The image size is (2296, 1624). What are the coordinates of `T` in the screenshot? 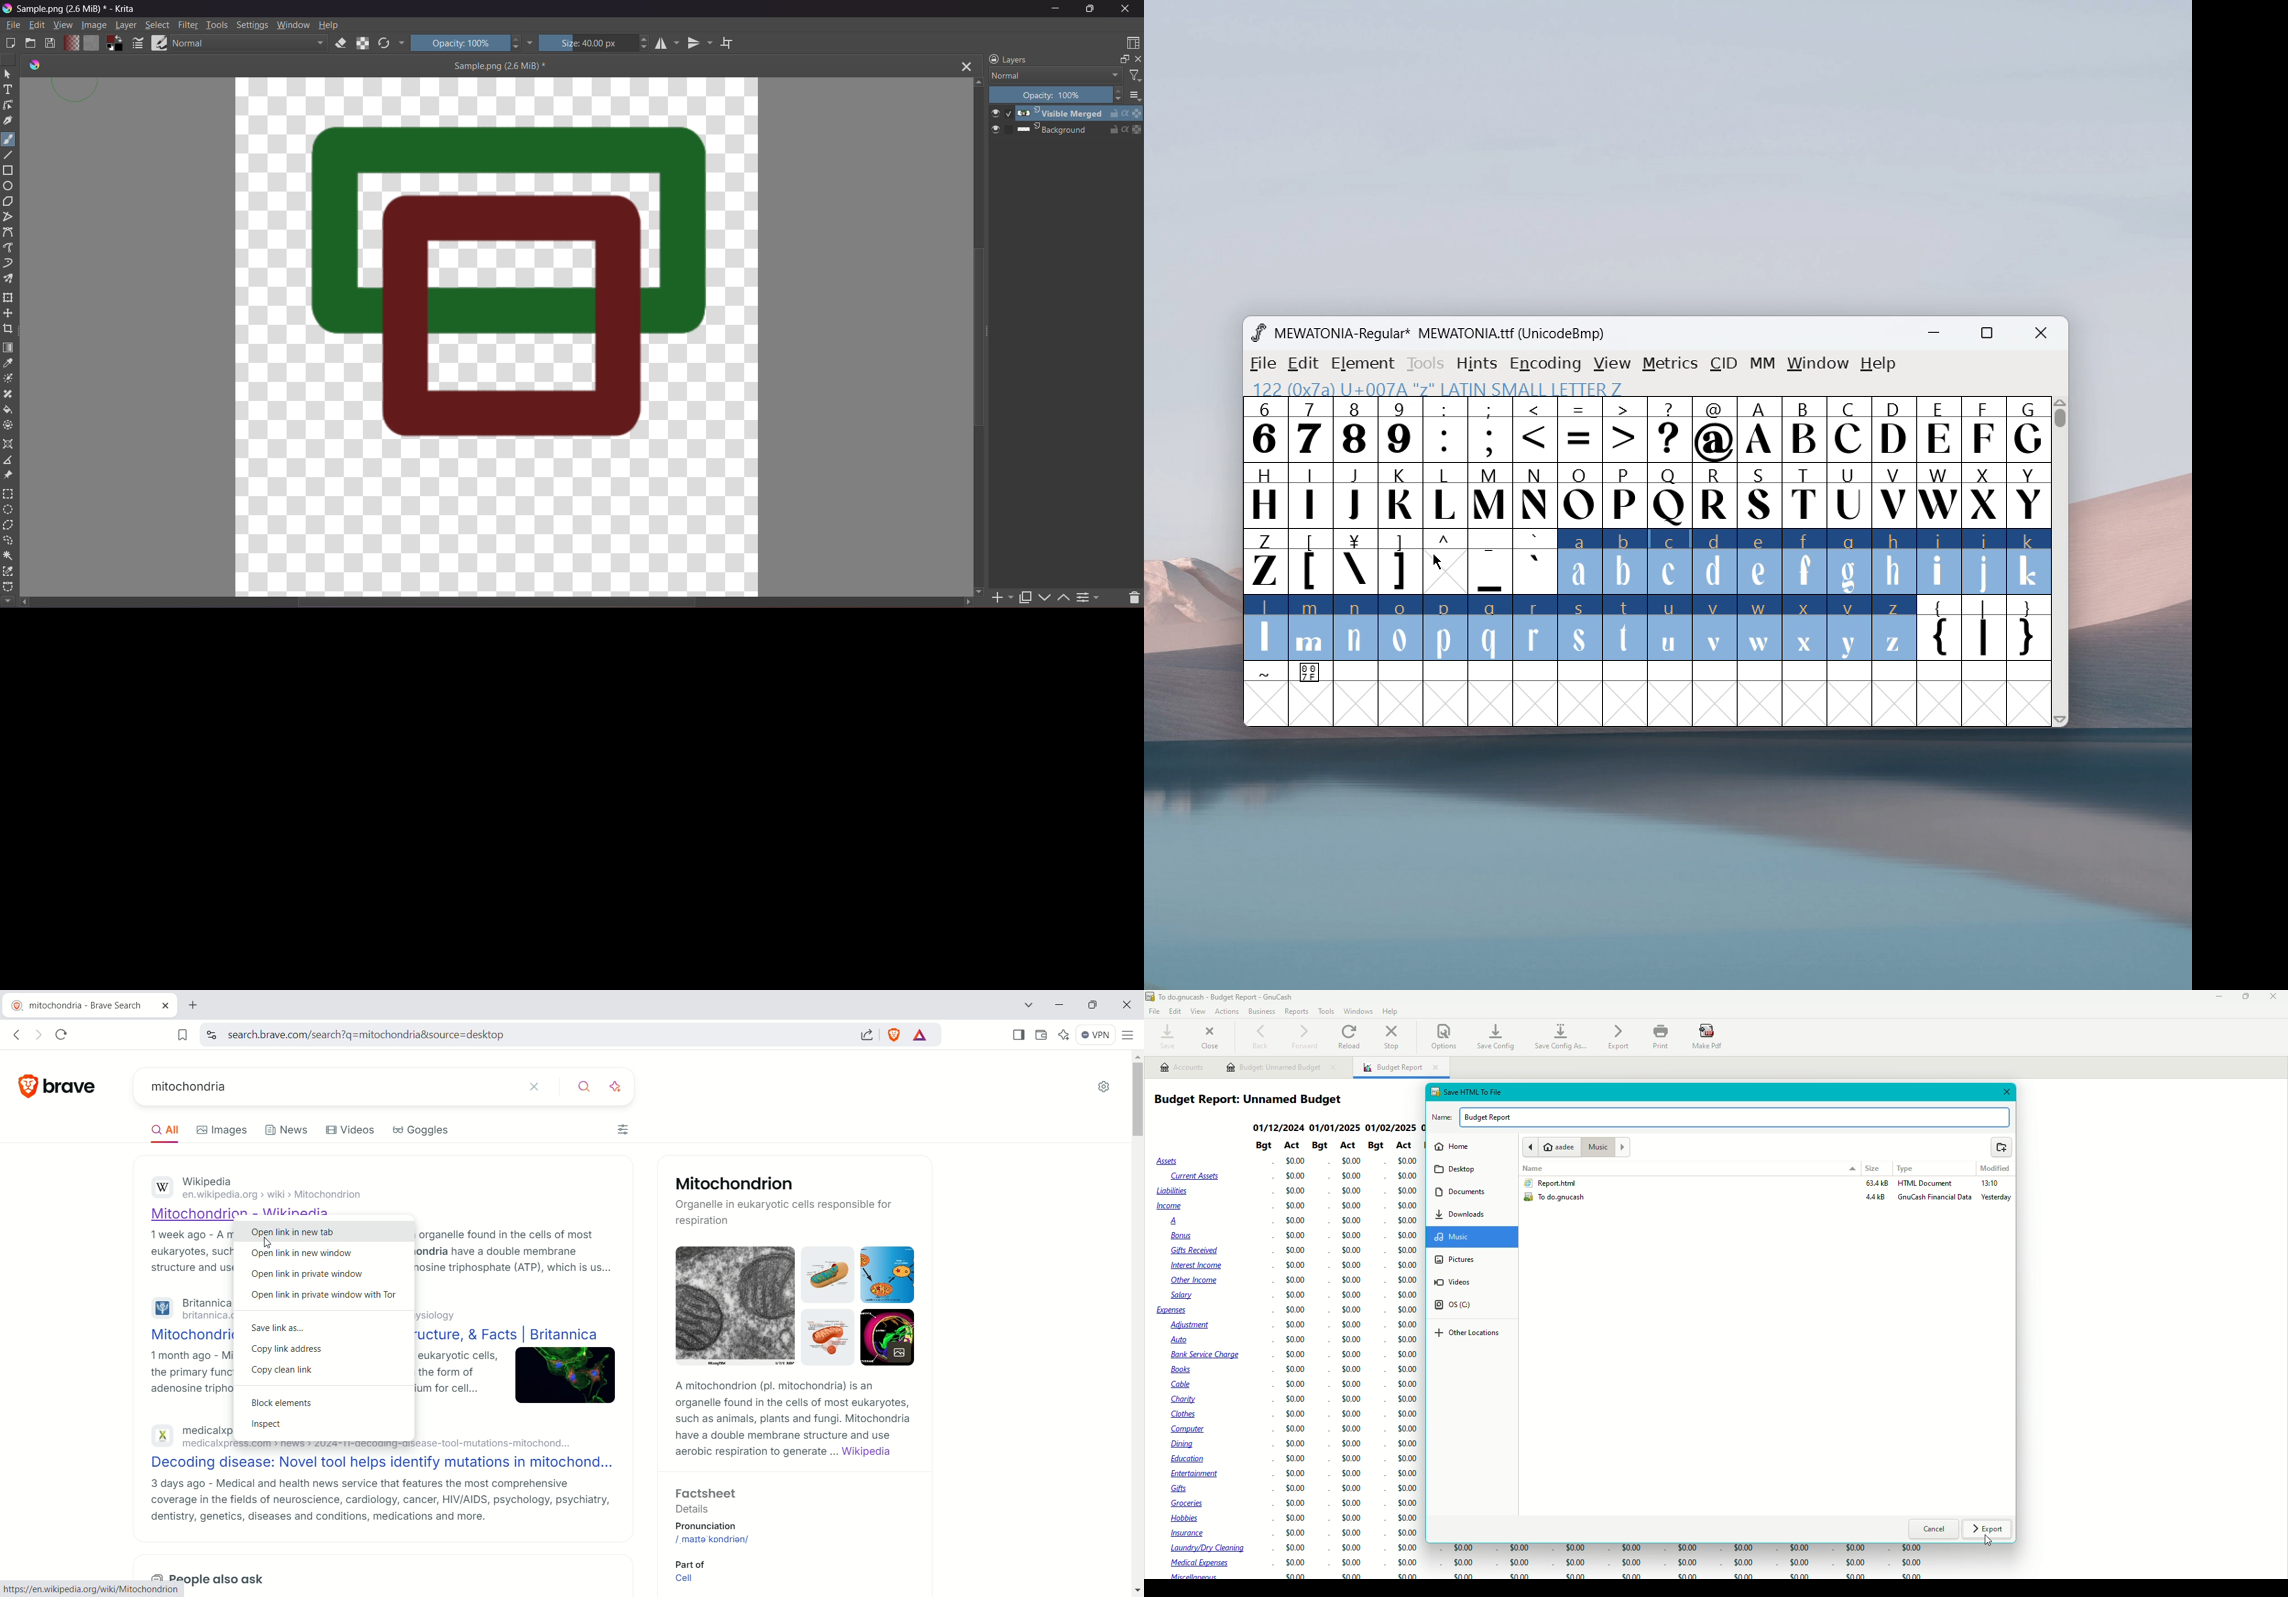 It's located at (1806, 496).